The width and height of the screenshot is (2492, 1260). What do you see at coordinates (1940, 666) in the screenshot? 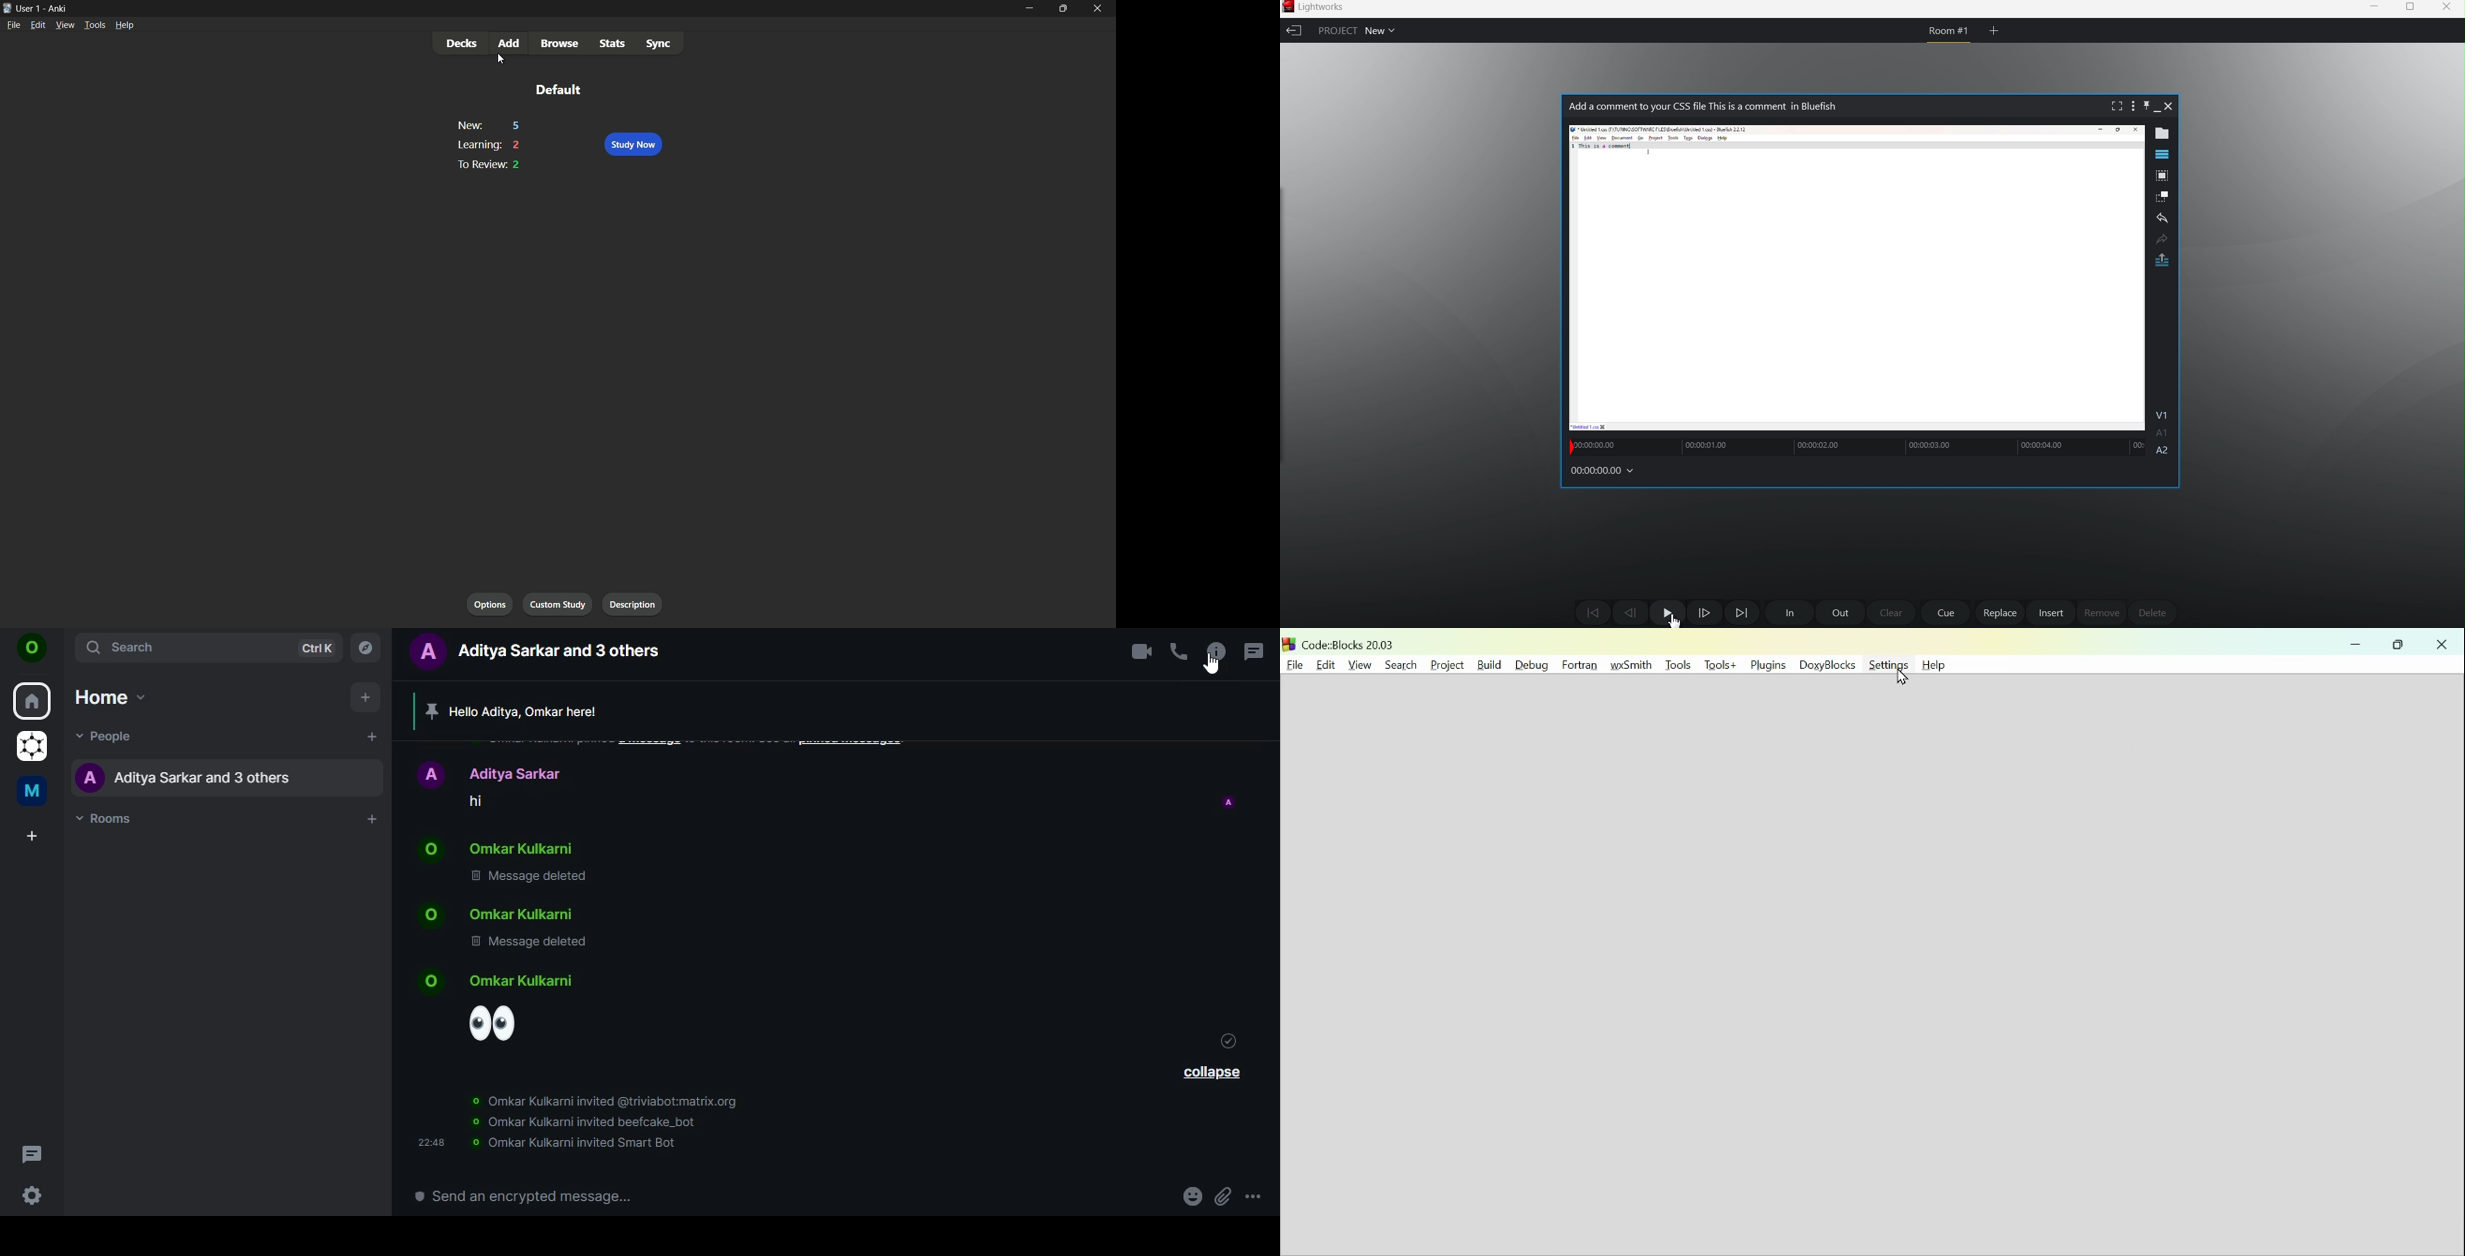
I see `help` at bounding box center [1940, 666].